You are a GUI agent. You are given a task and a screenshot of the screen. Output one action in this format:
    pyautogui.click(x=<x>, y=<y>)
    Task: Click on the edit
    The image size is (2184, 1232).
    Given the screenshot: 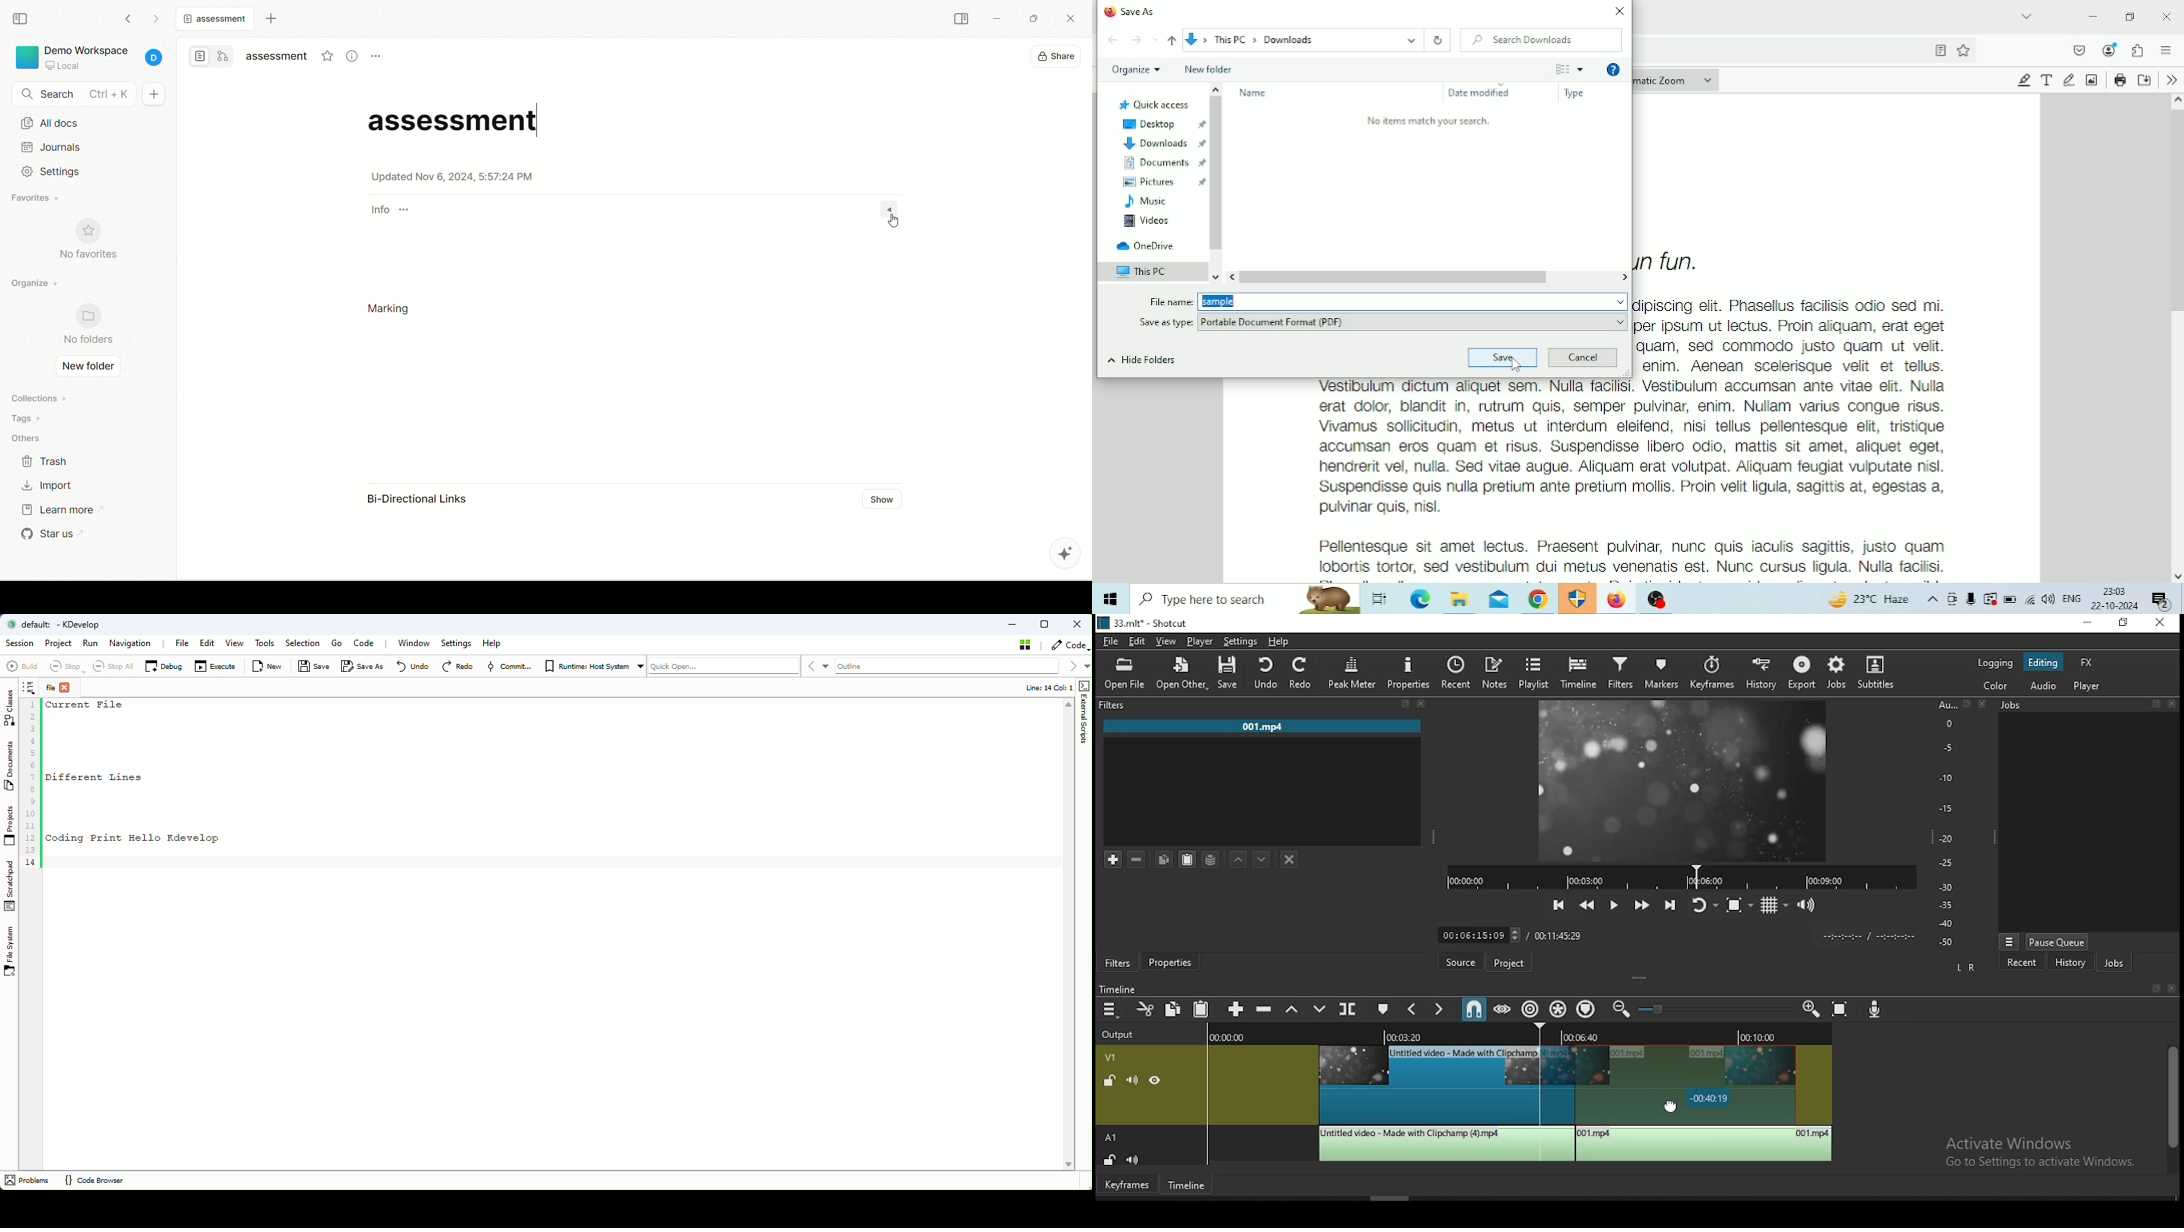 What is the action you would take?
    pyautogui.click(x=1138, y=640)
    